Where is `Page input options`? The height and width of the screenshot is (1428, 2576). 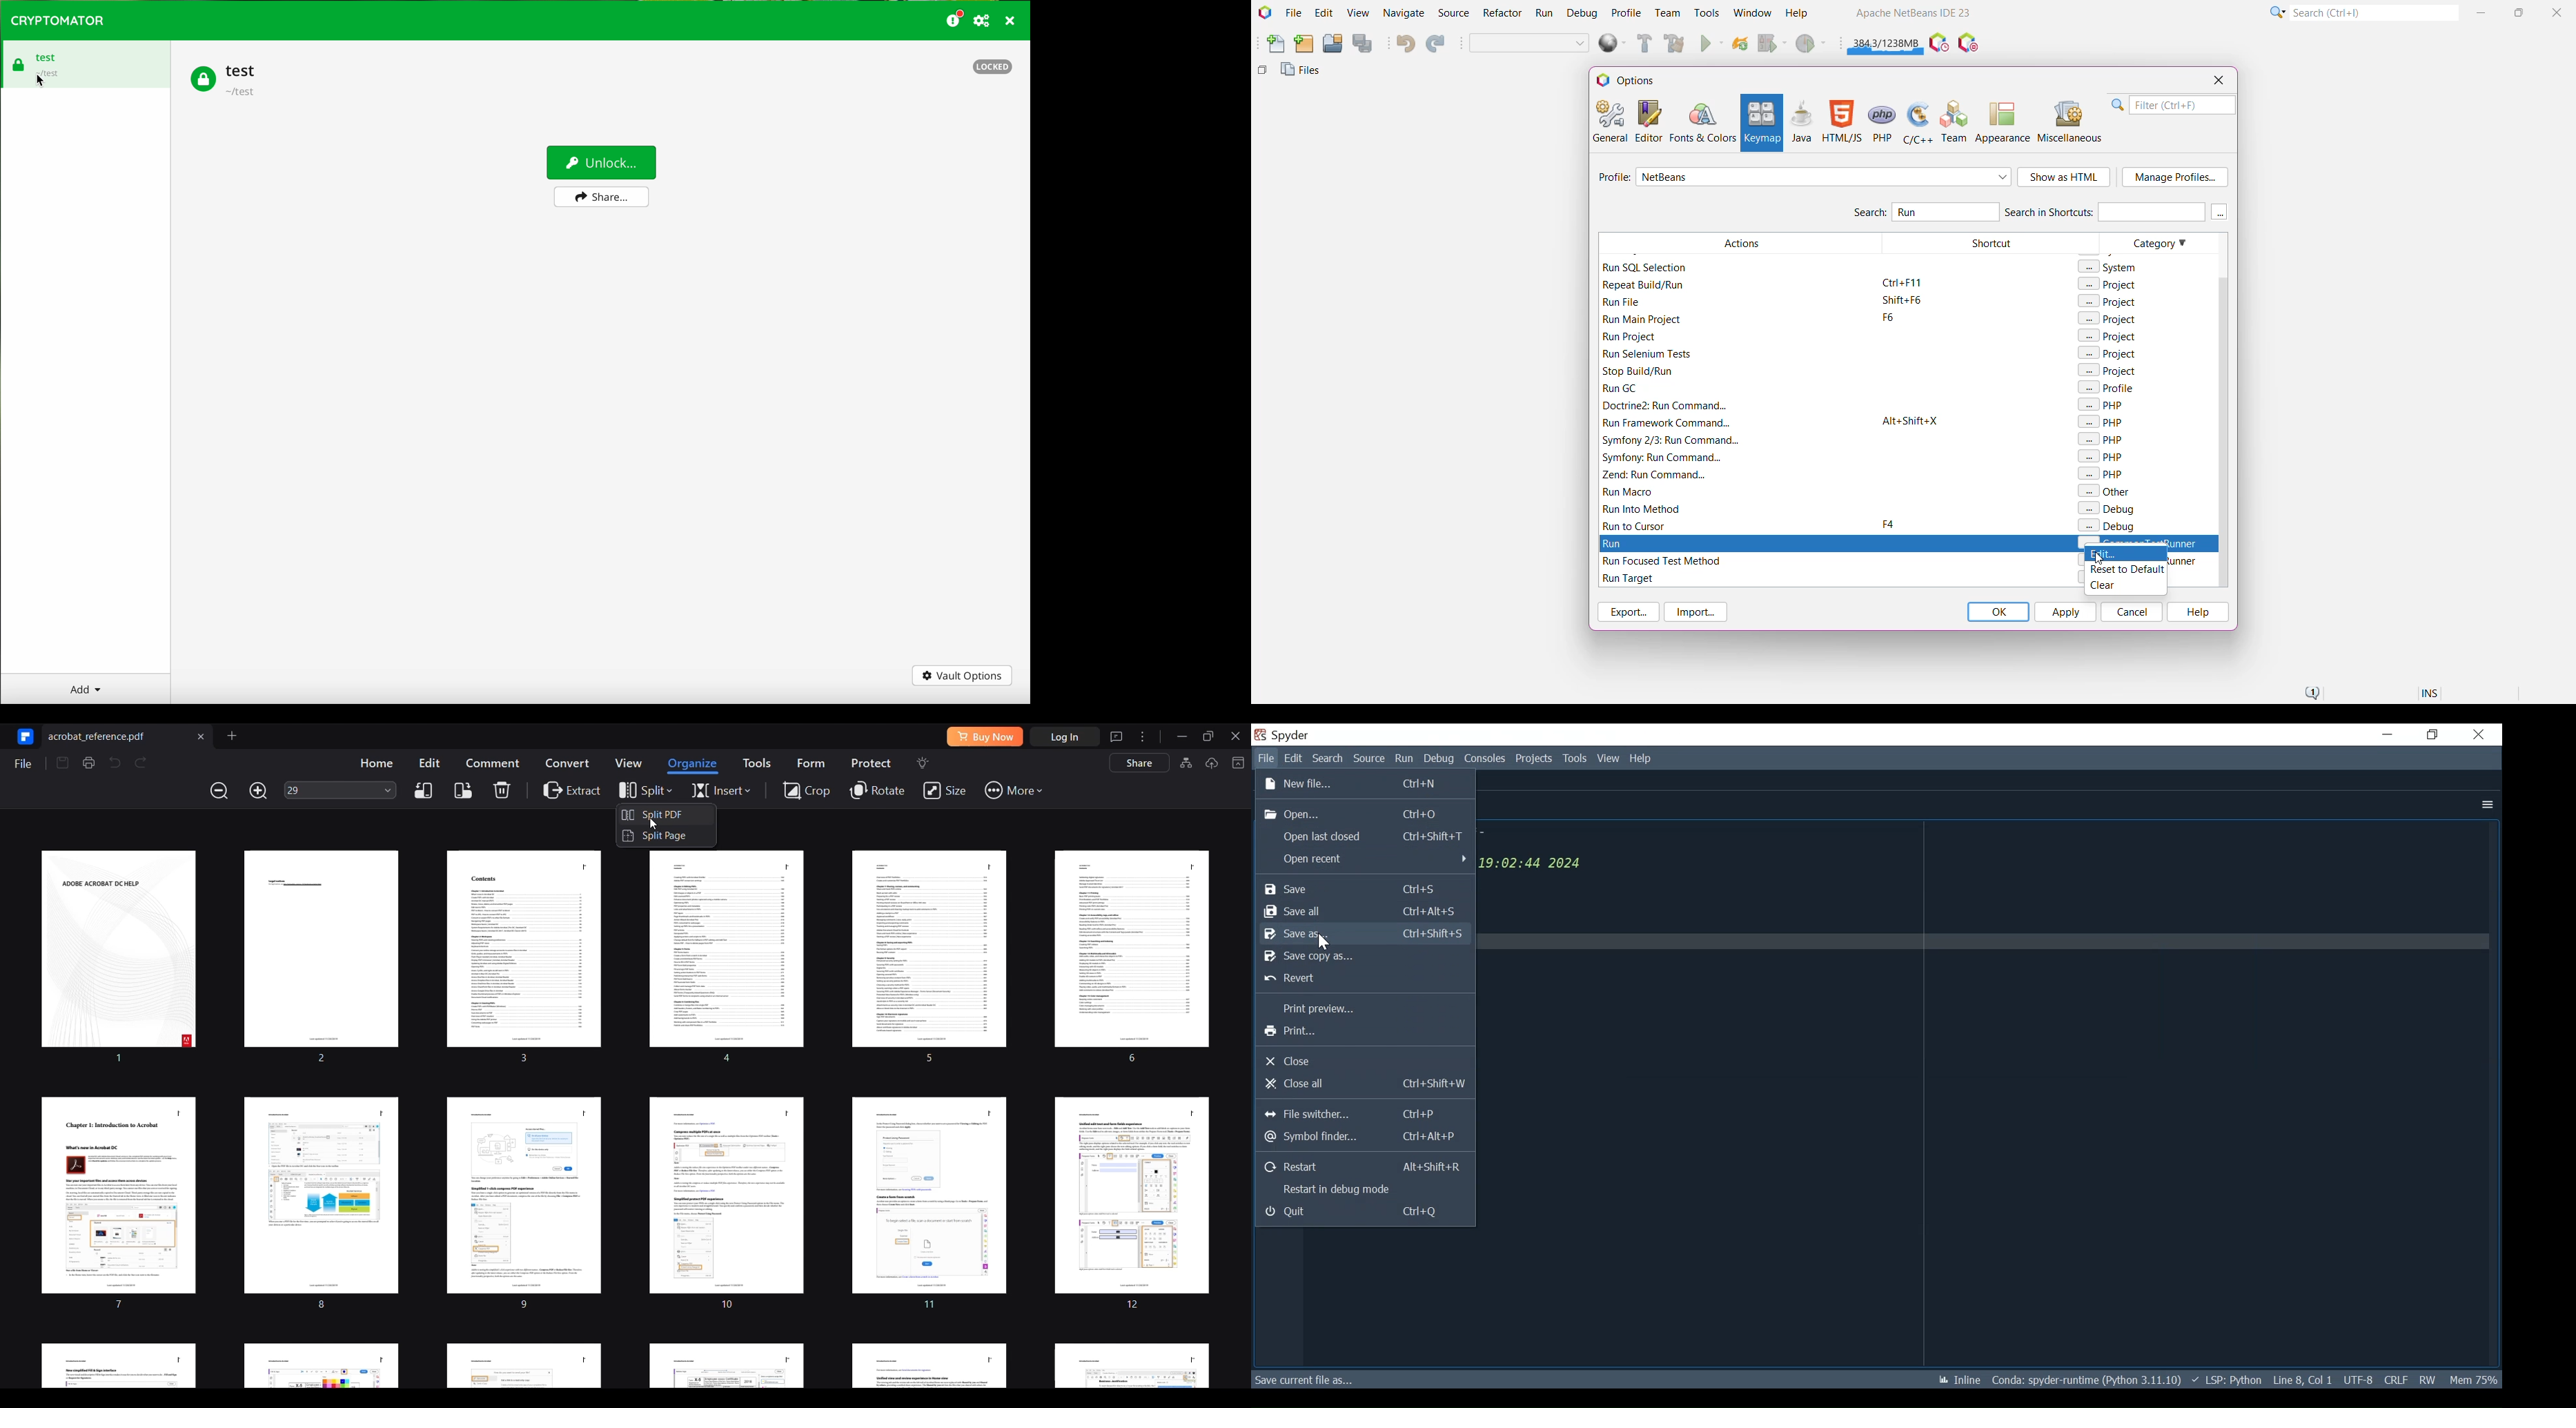
Page input options is located at coordinates (388, 789).